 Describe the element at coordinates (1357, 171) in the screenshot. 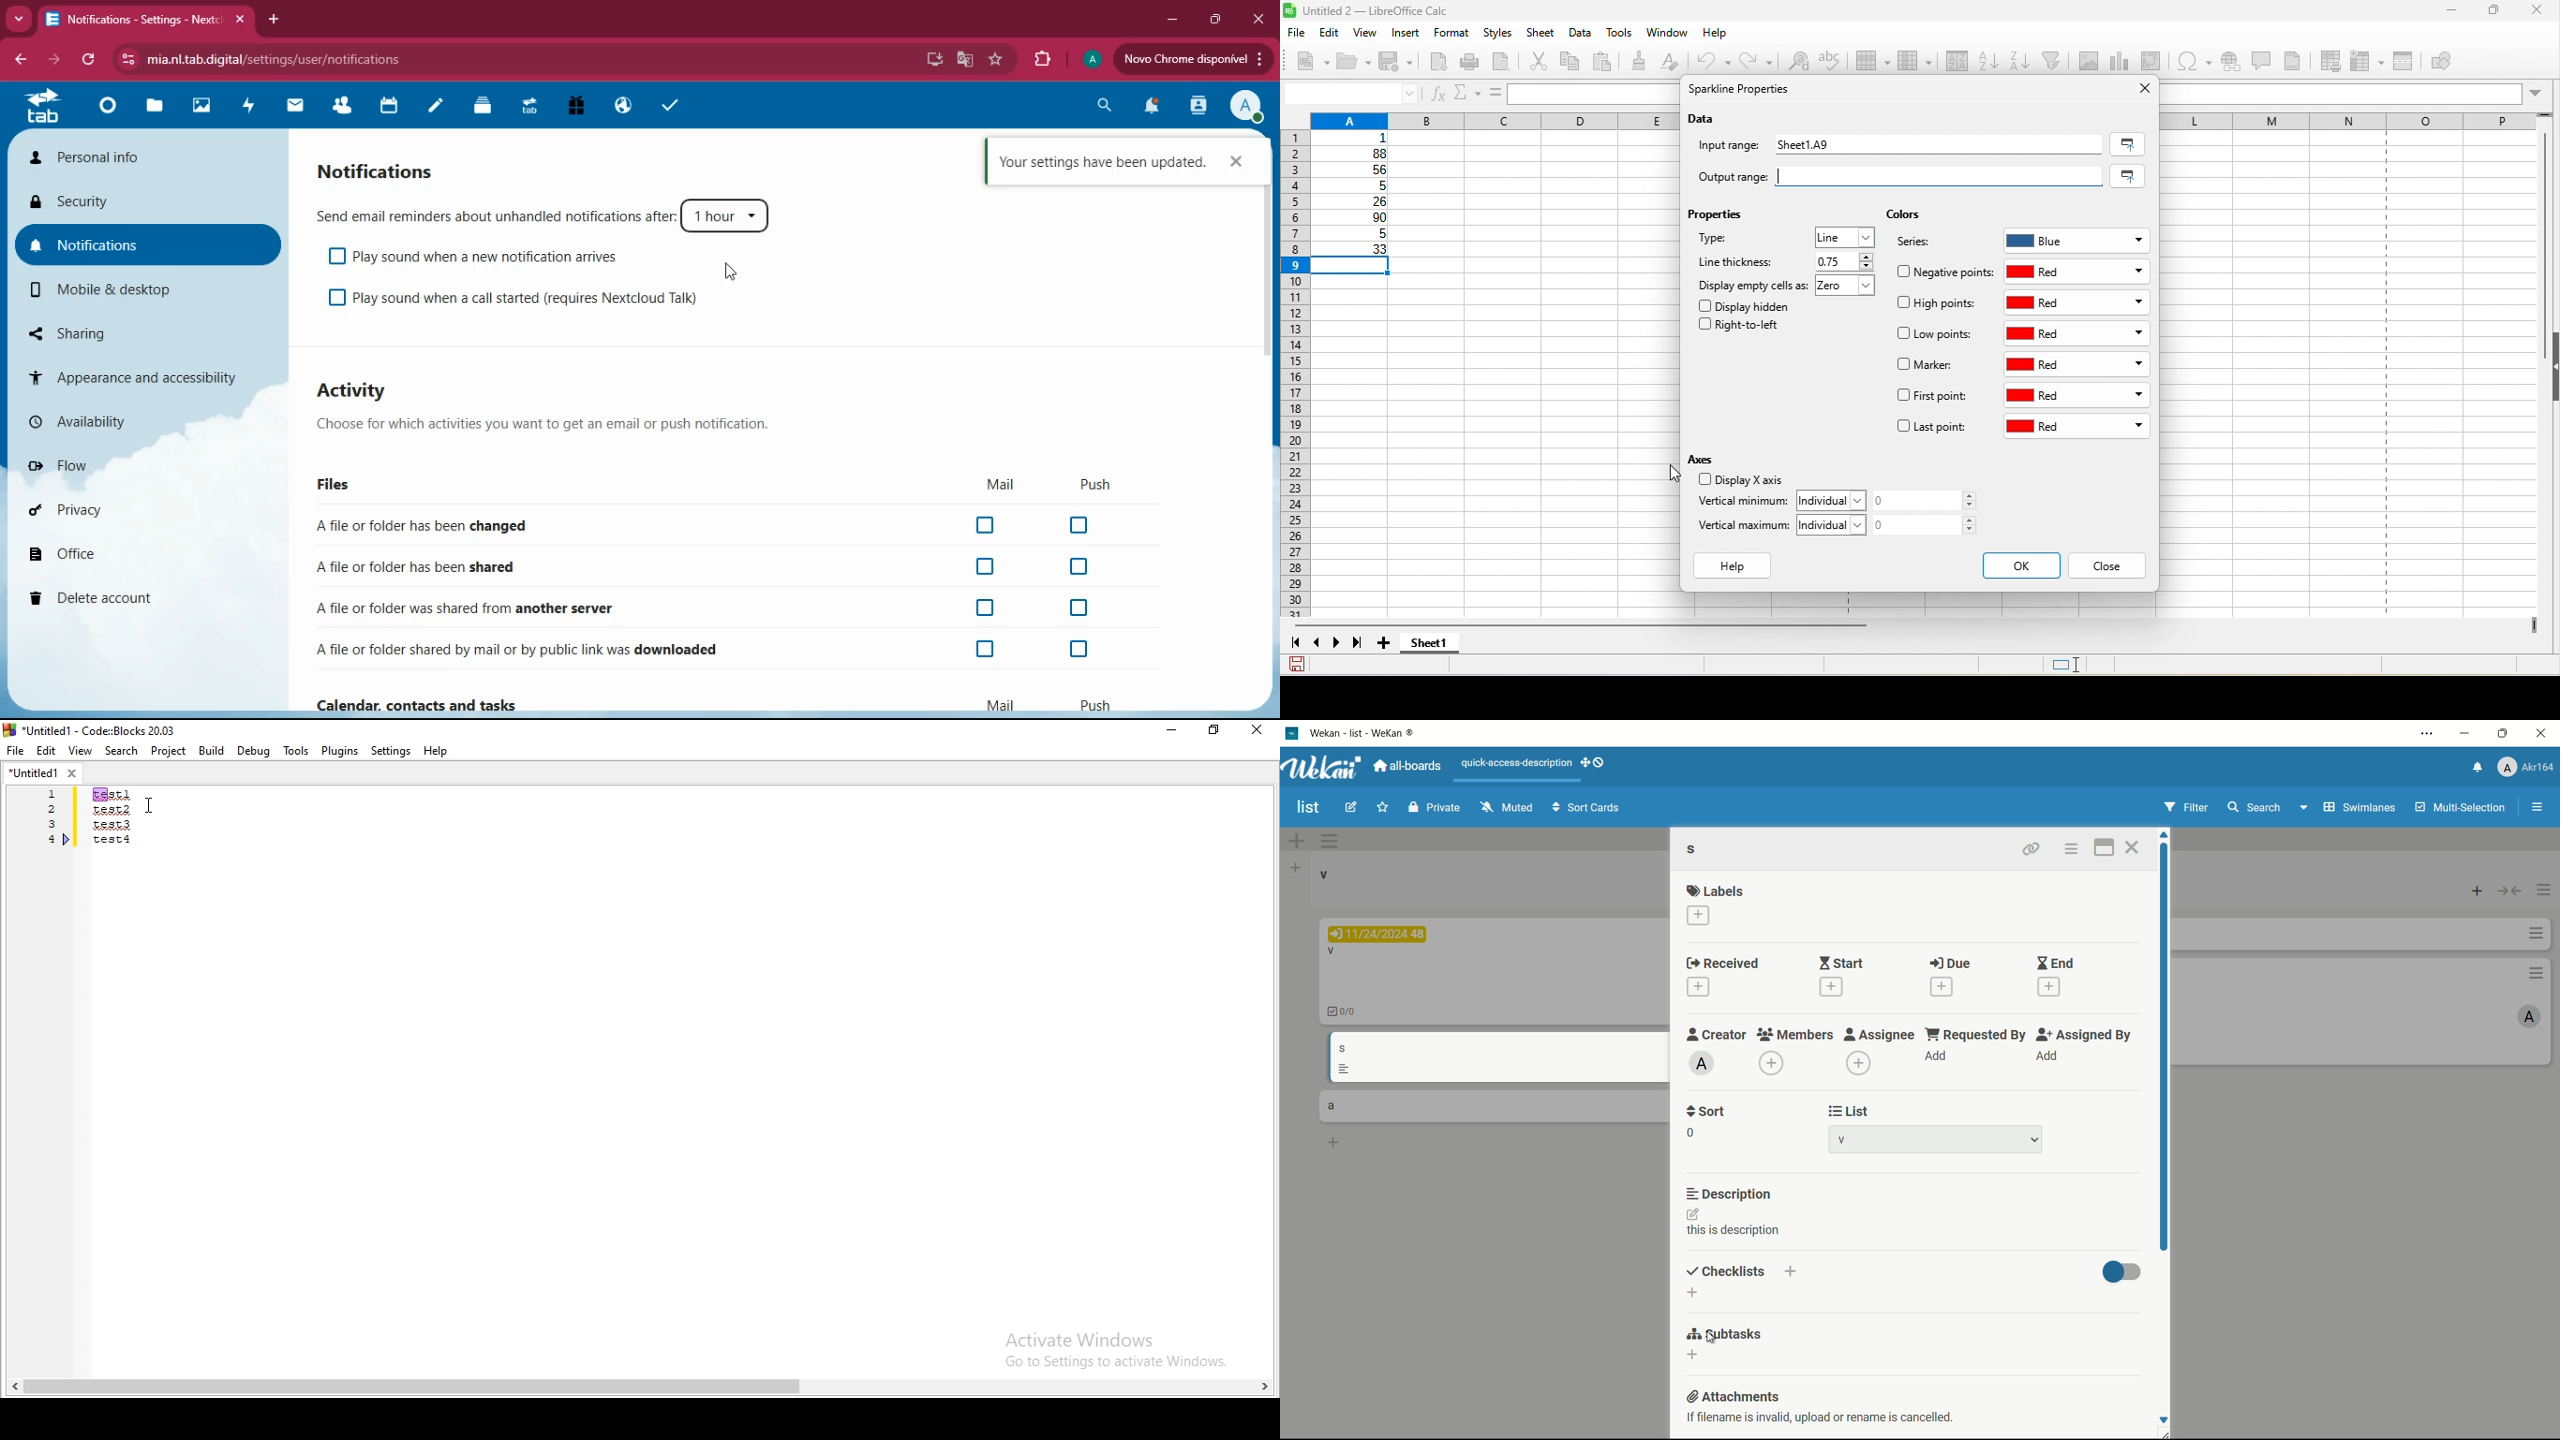

I see `56` at that location.